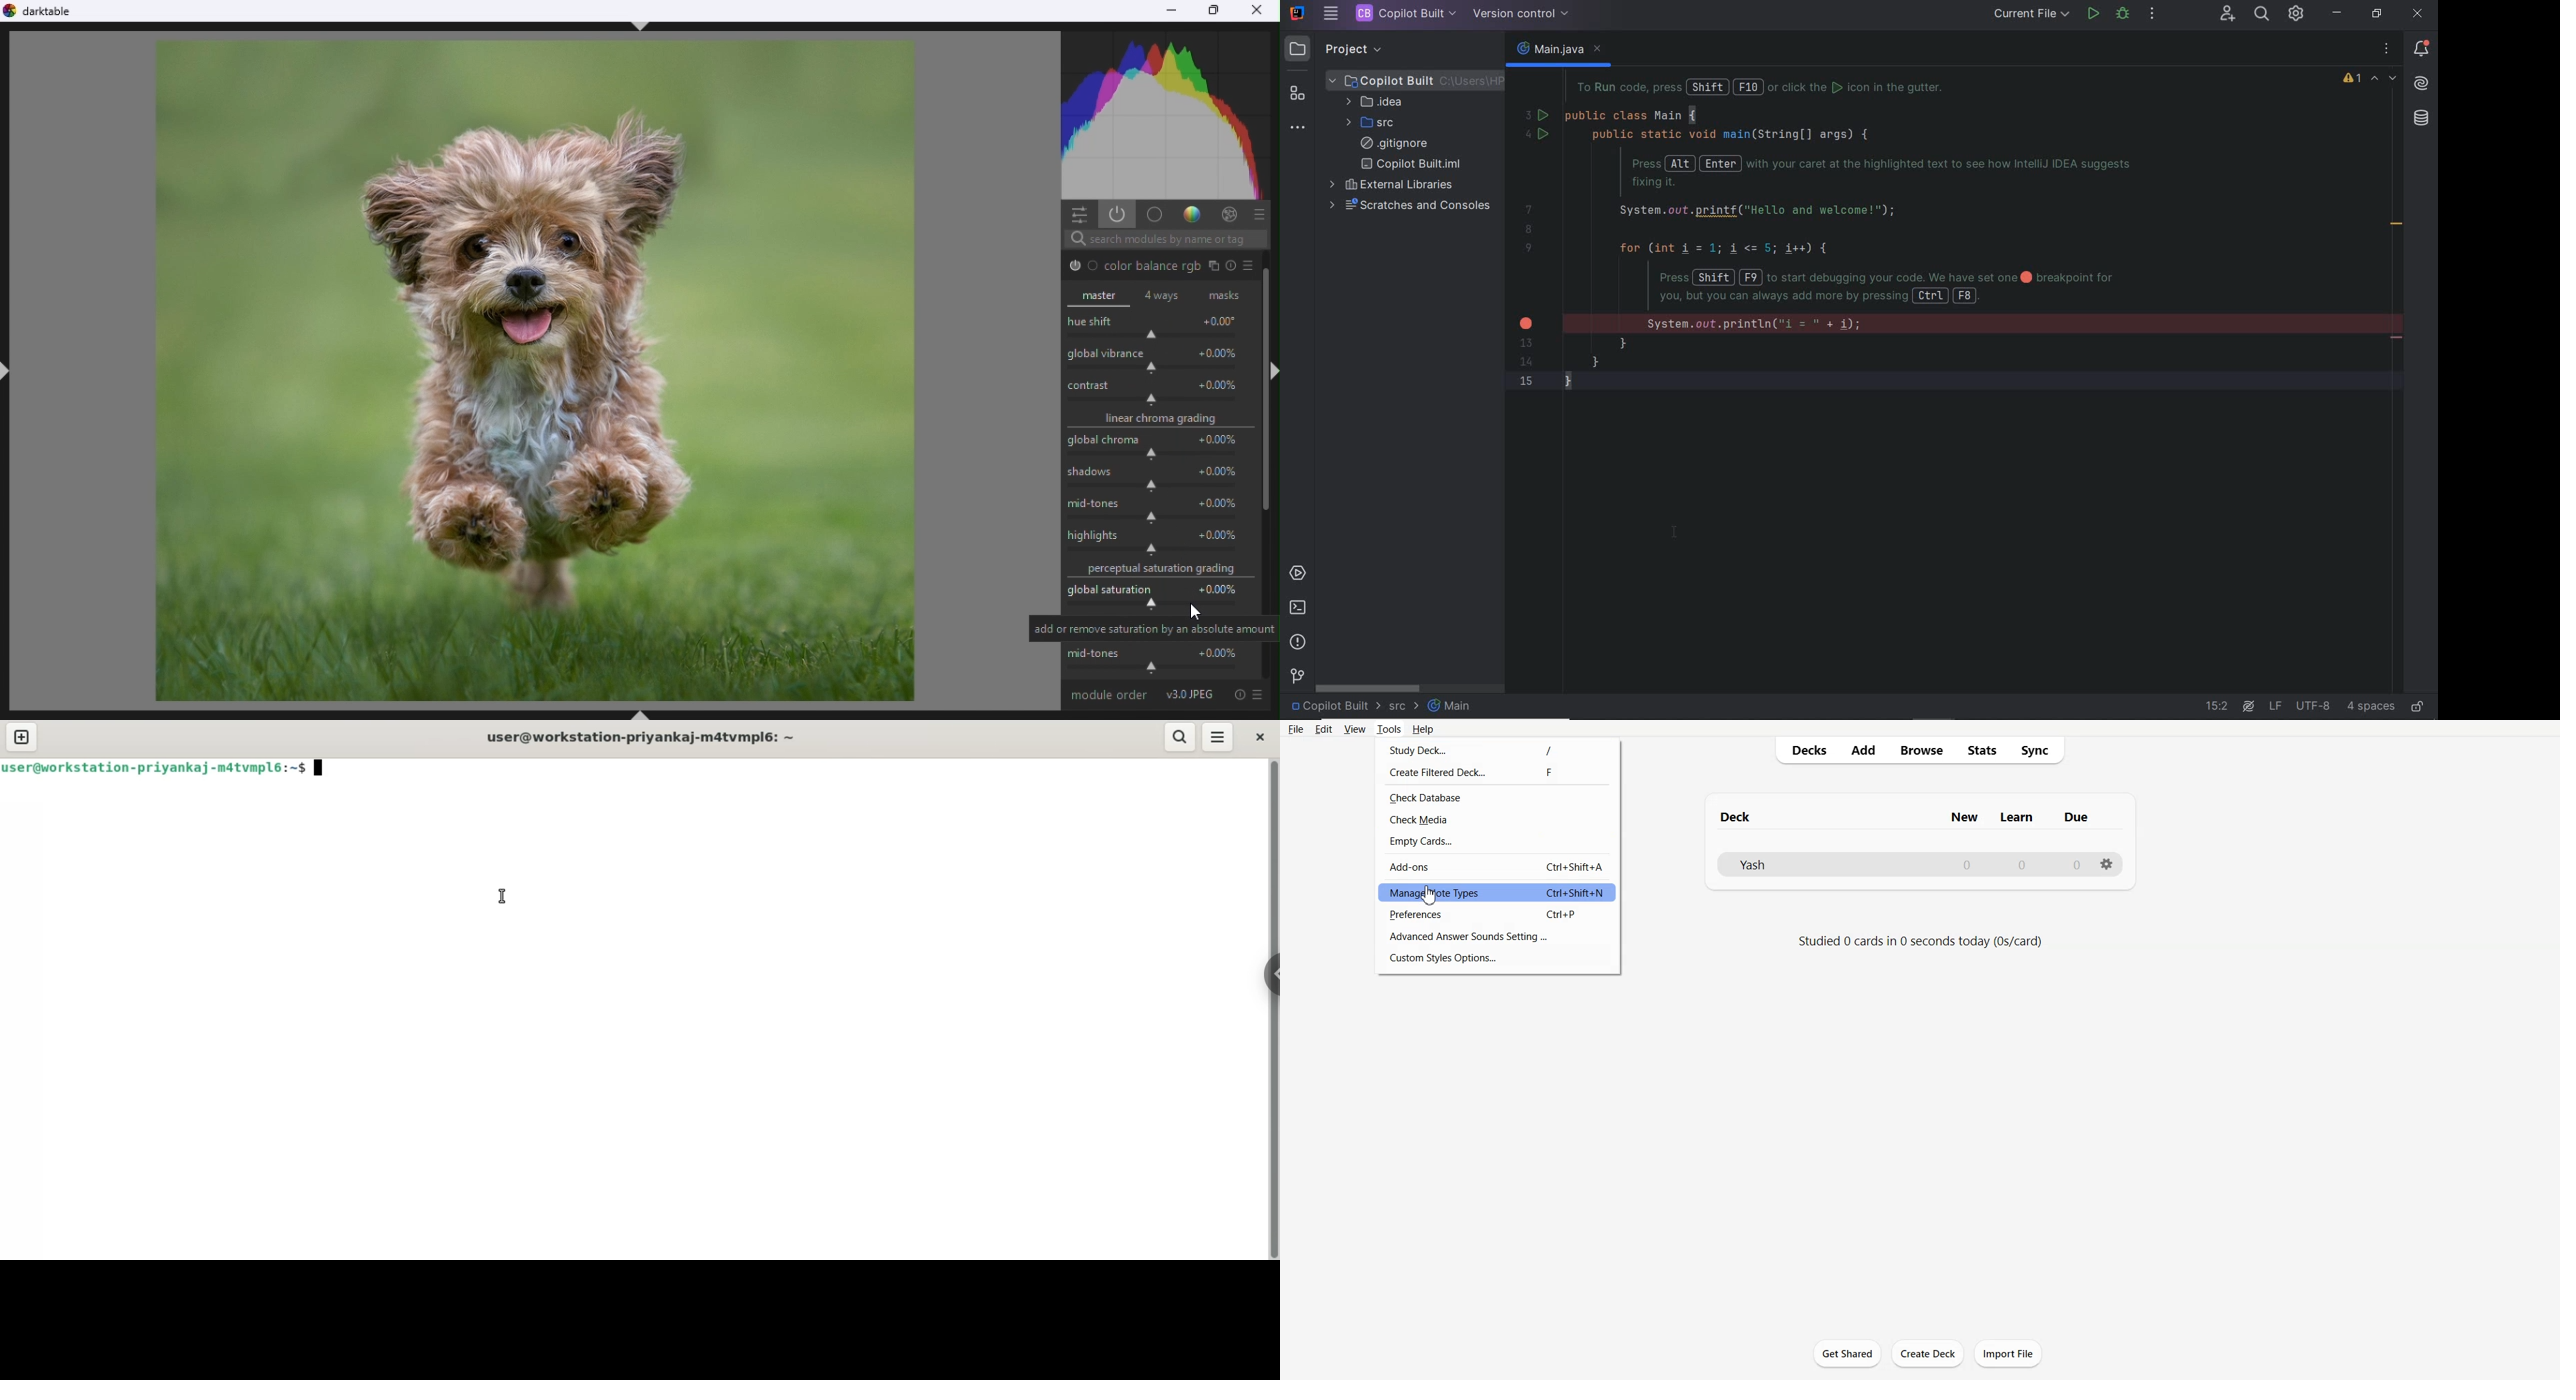 Image resolution: width=2576 pixels, height=1400 pixels. I want to click on Create Filtered Deck, so click(1494, 773).